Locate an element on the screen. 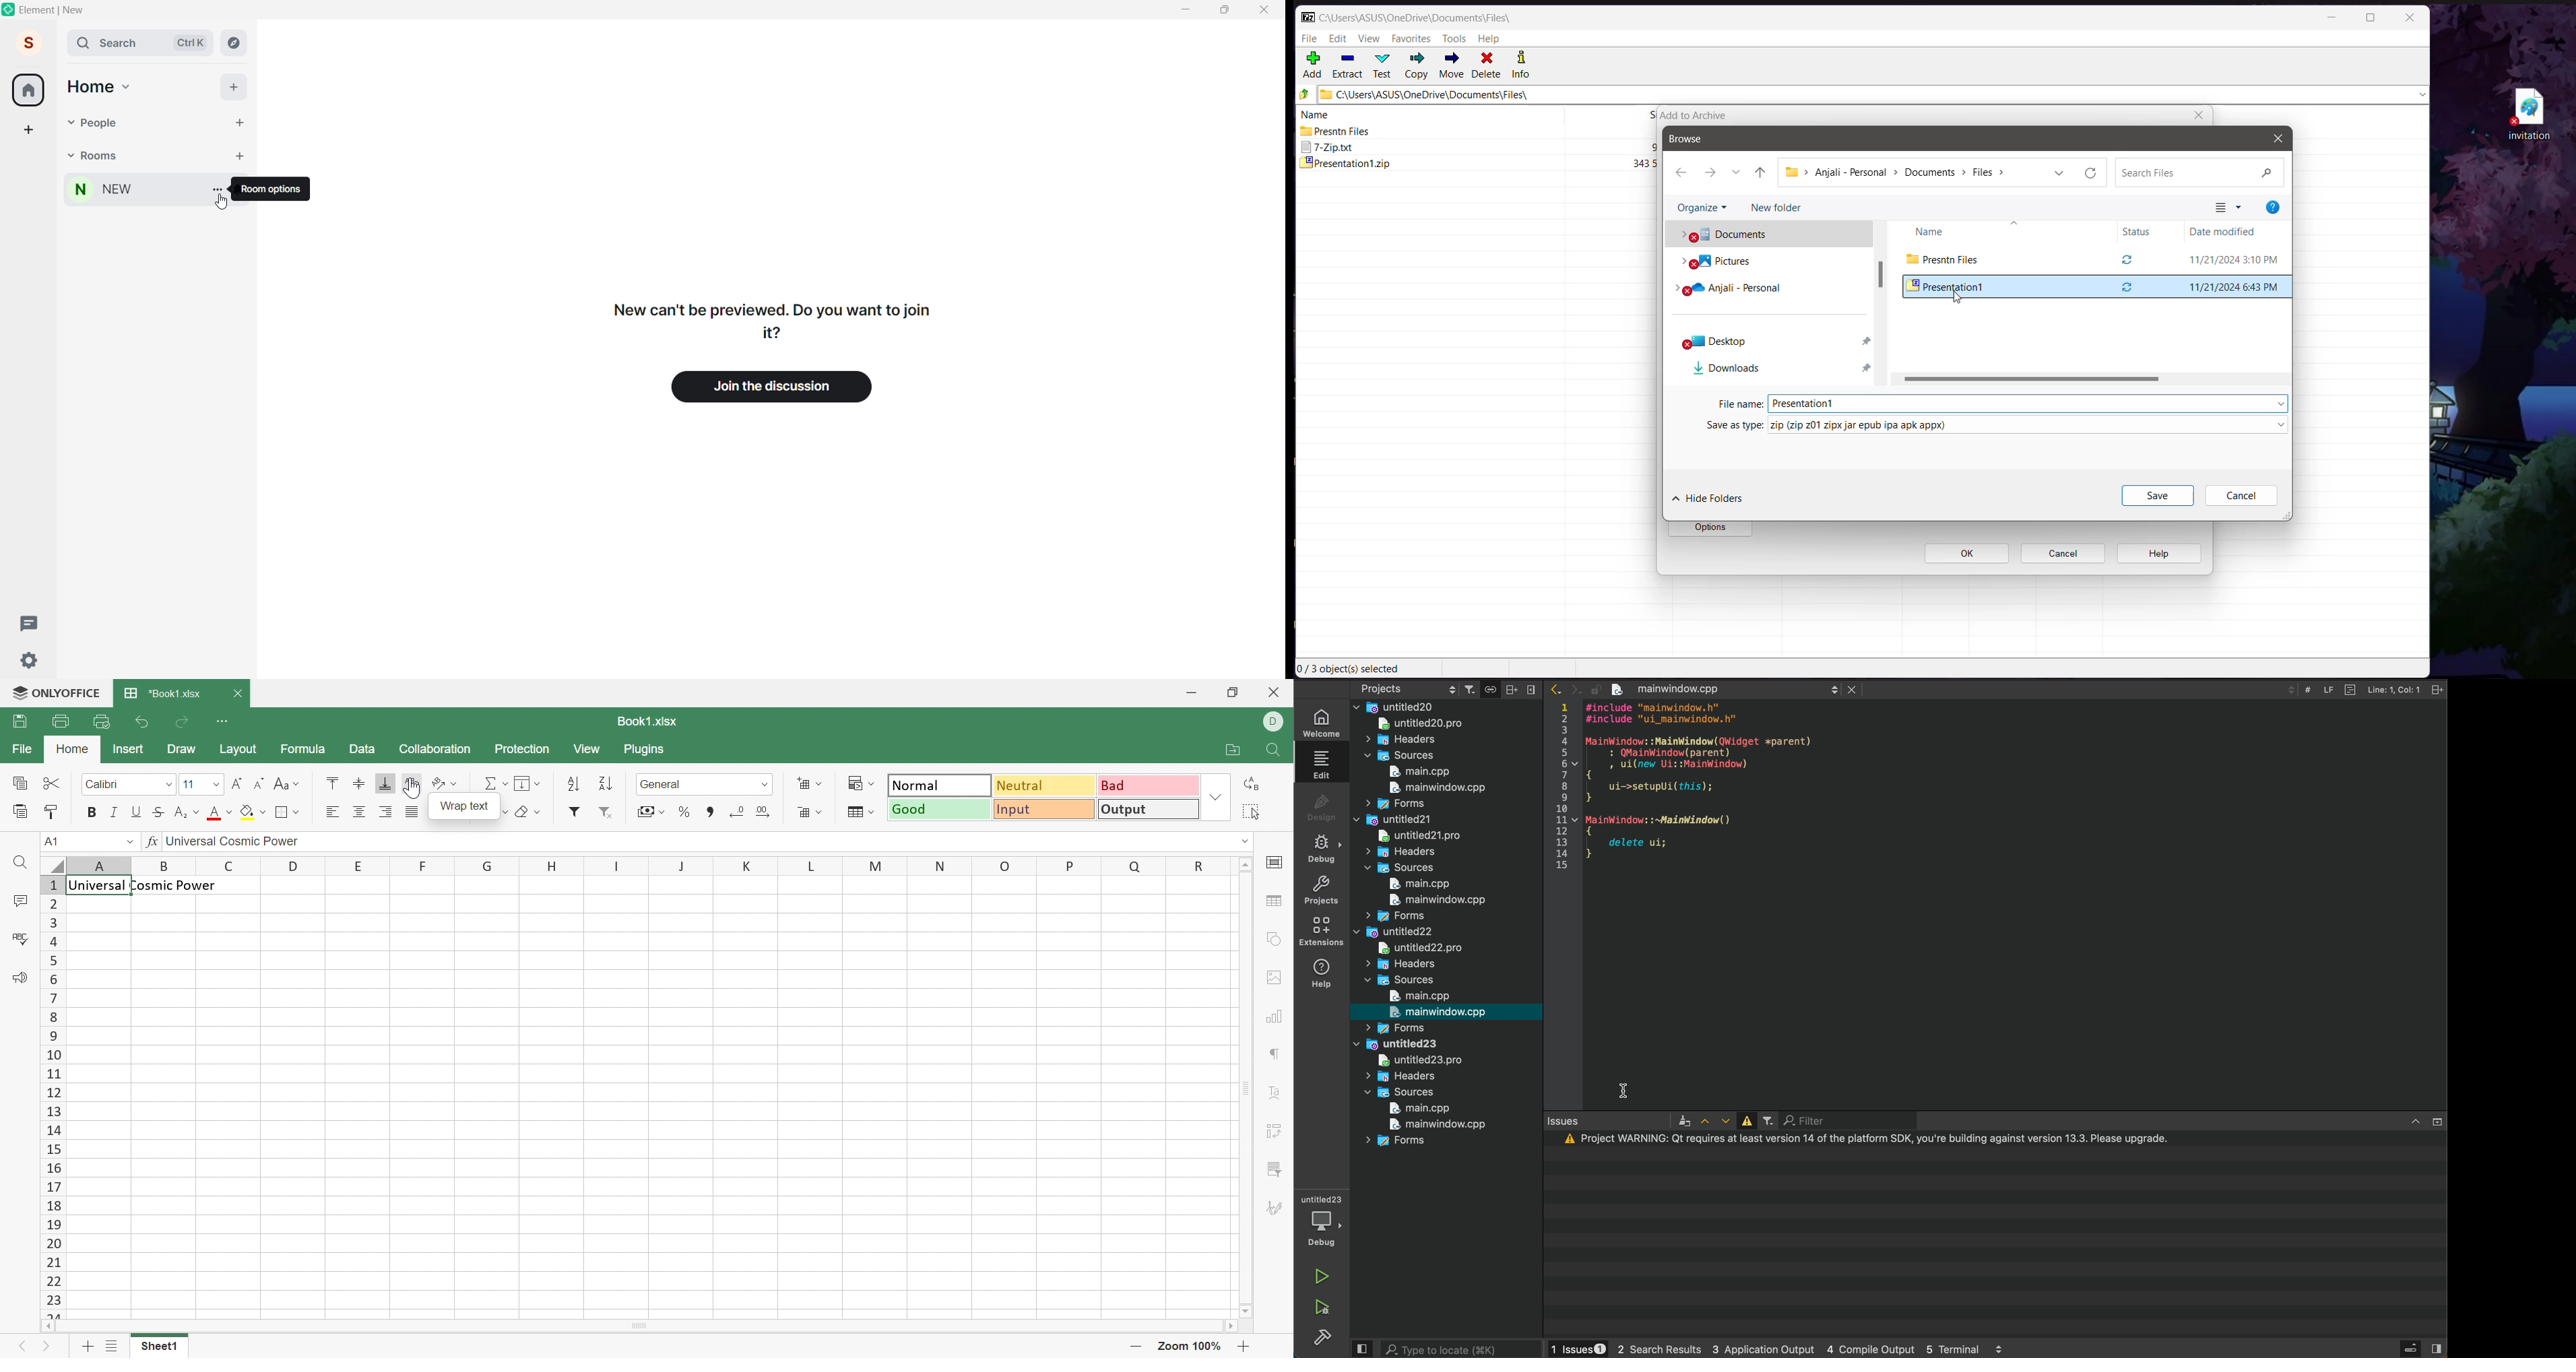  untitled20 pro is located at coordinates (1426, 725).